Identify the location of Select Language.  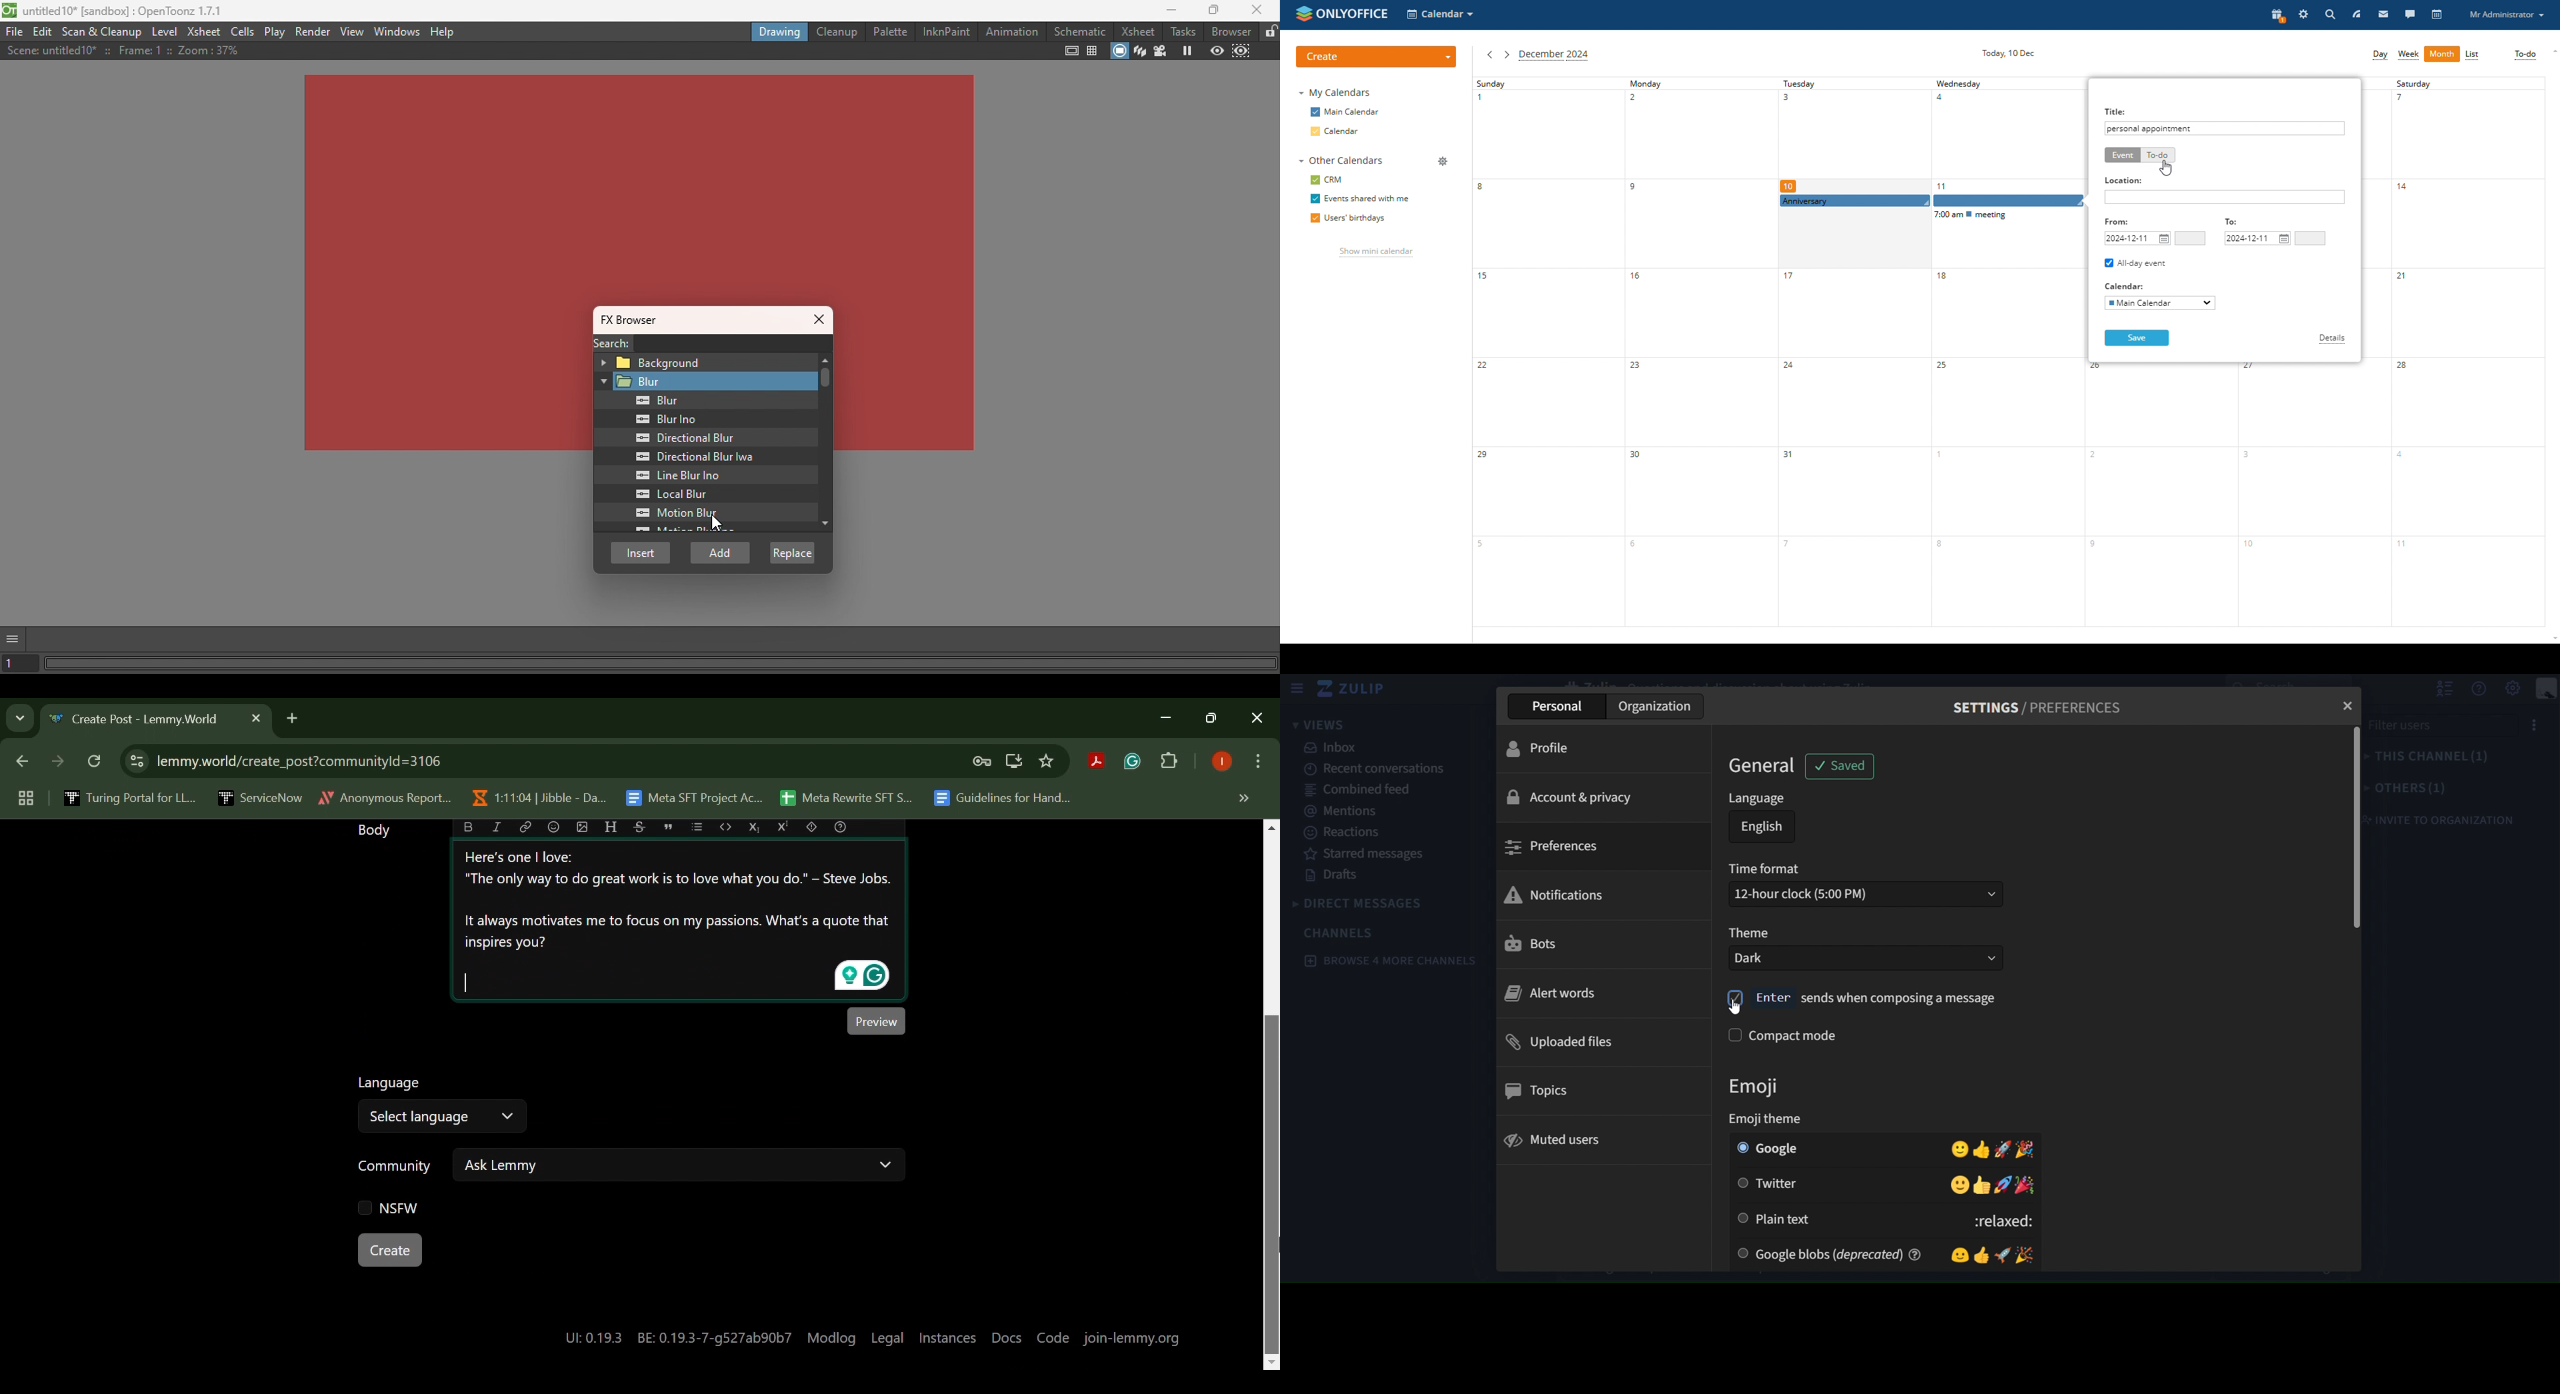
(443, 1120).